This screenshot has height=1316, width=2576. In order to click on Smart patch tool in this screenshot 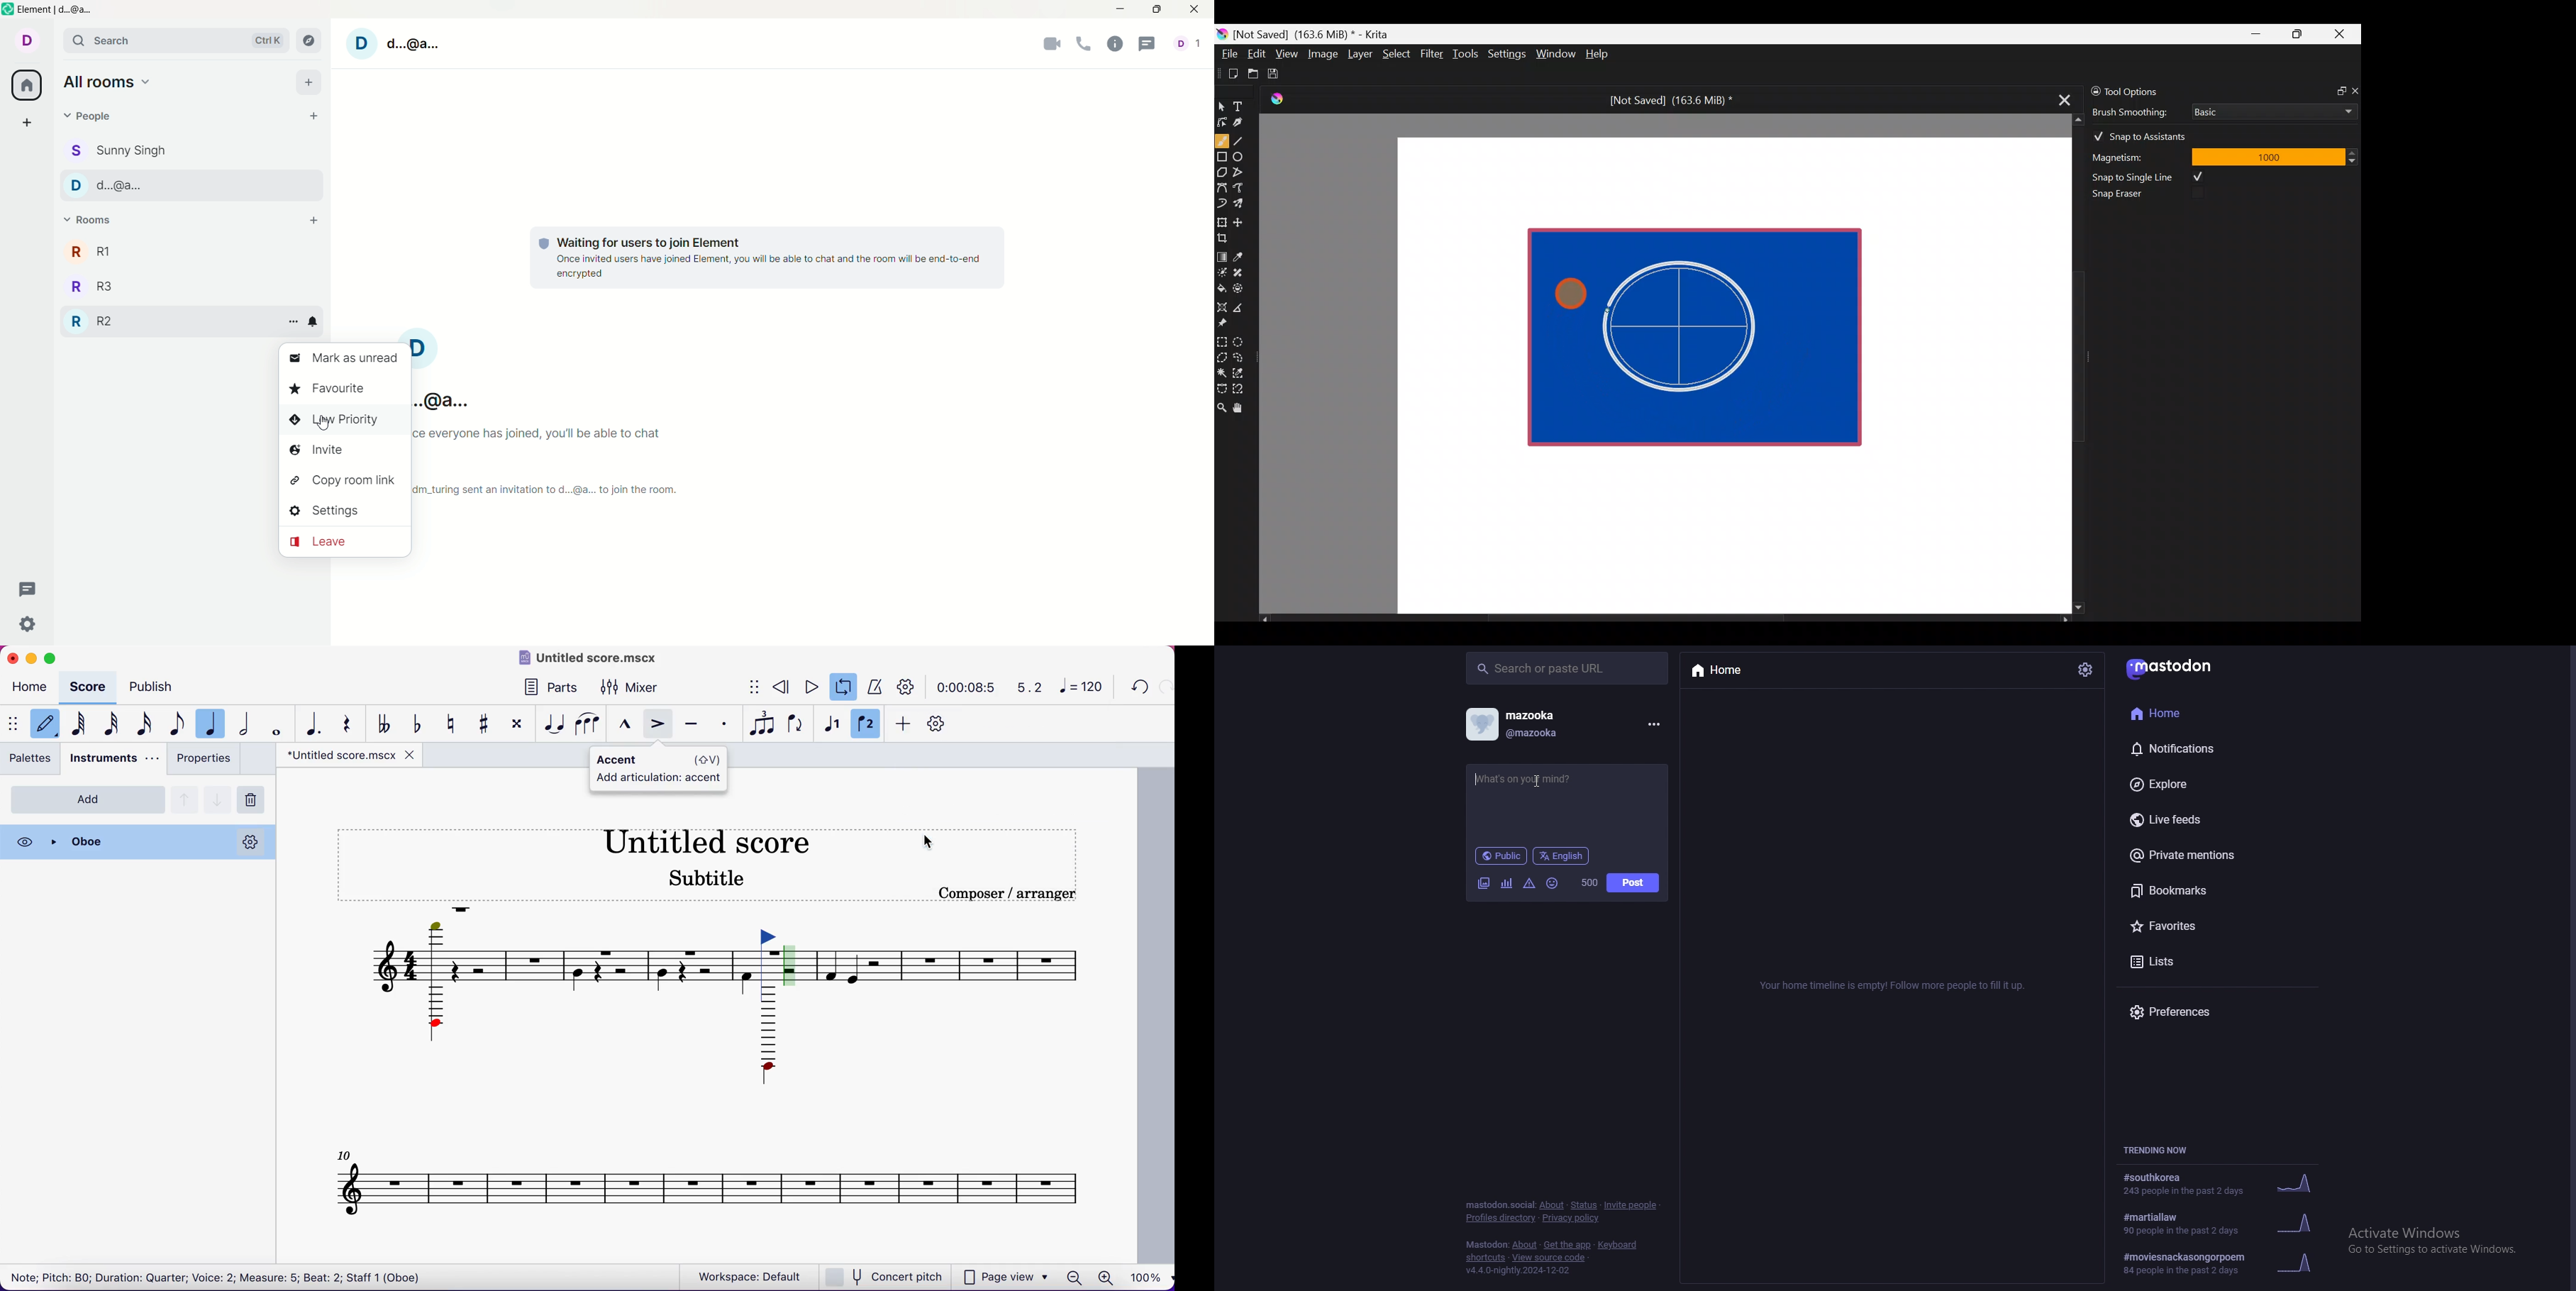, I will do `click(1242, 272)`.